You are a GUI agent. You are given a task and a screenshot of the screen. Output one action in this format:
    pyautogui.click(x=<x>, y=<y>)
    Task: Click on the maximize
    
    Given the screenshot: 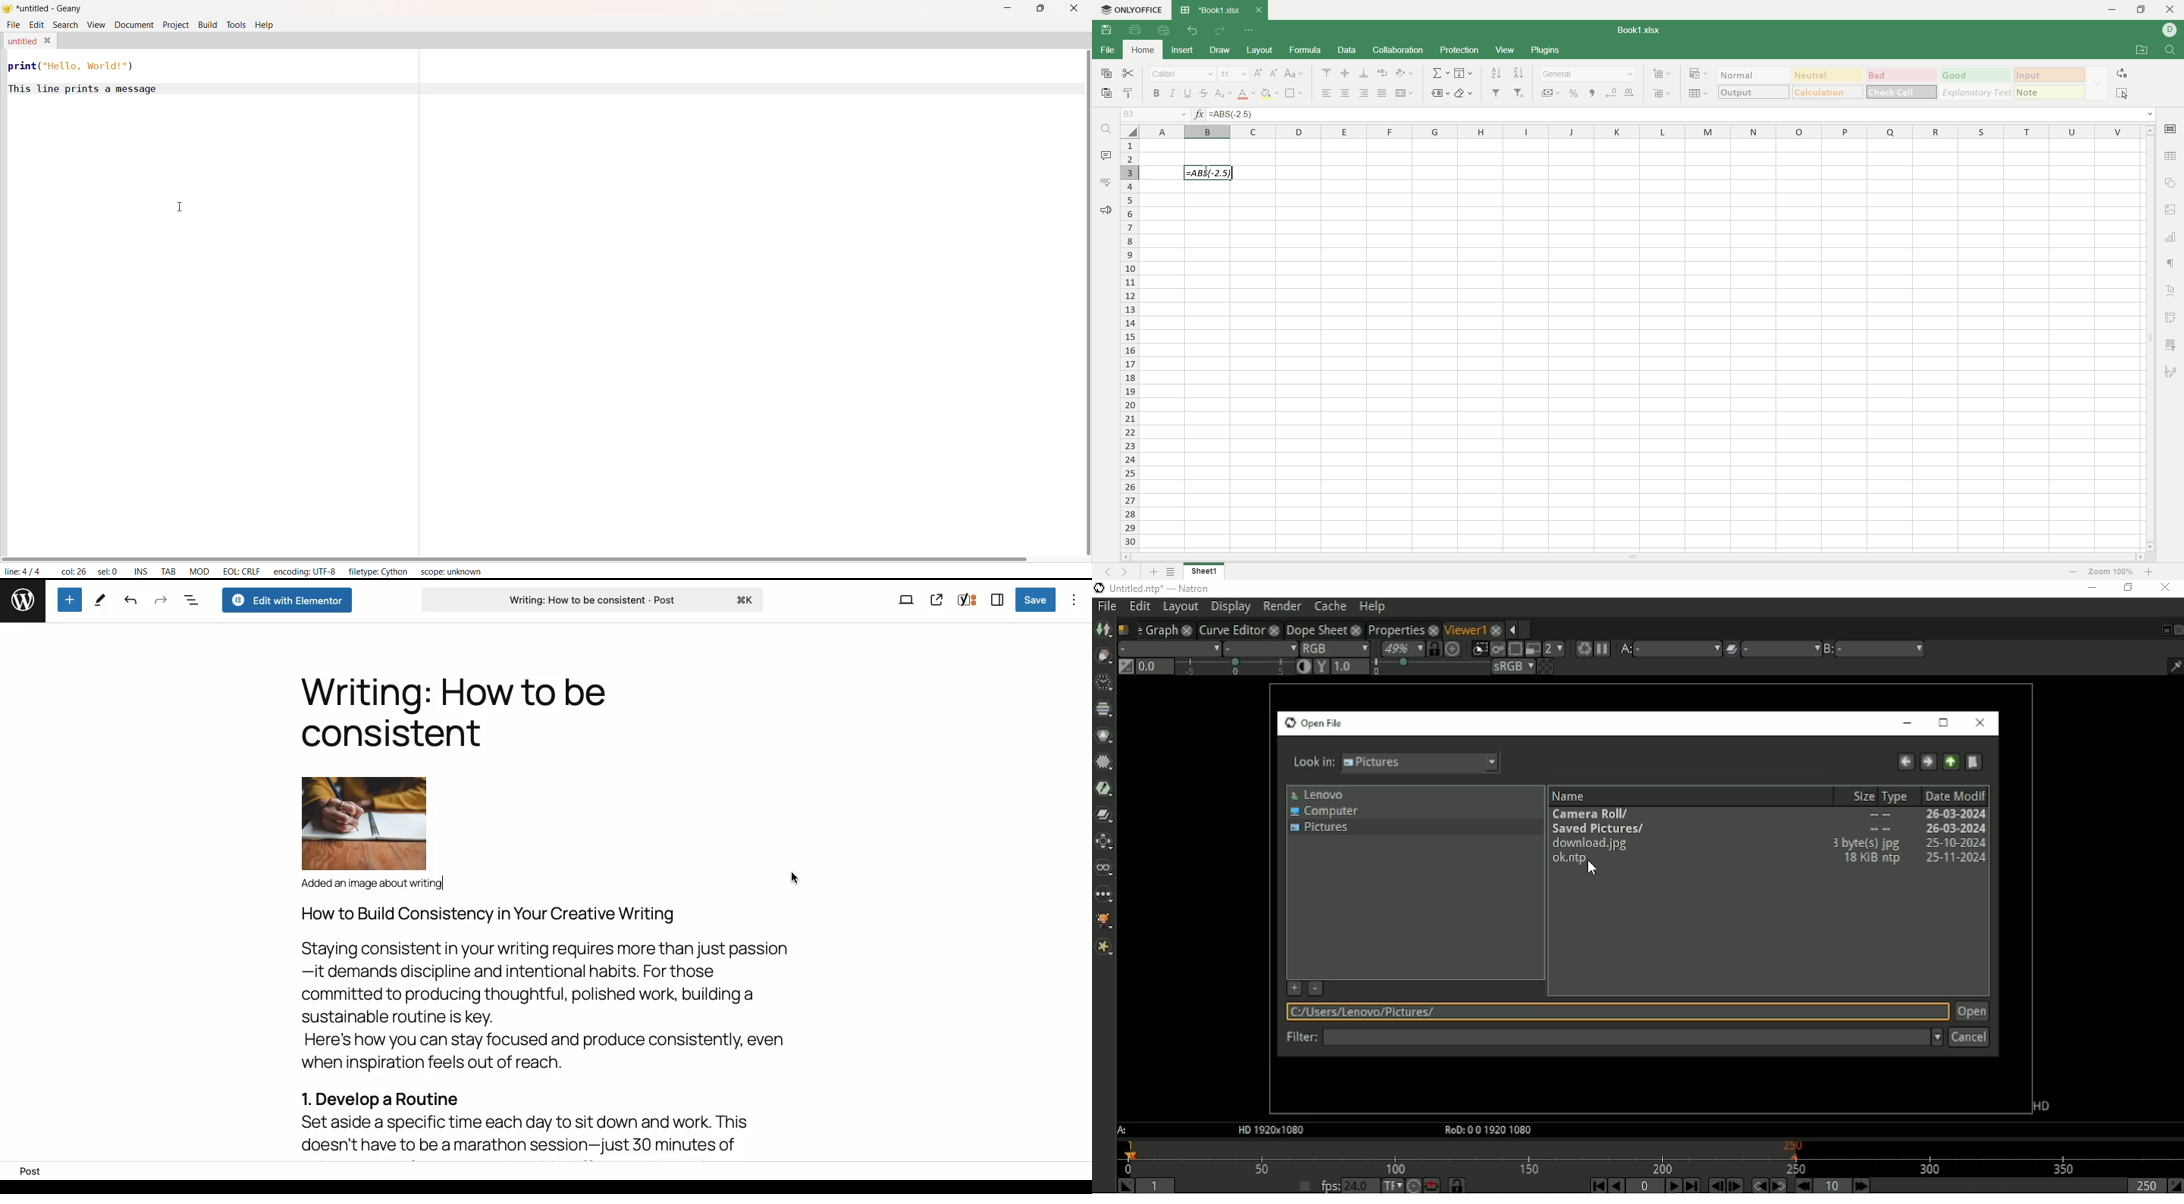 What is the action you would take?
    pyautogui.click(x=2144, y=11)
    